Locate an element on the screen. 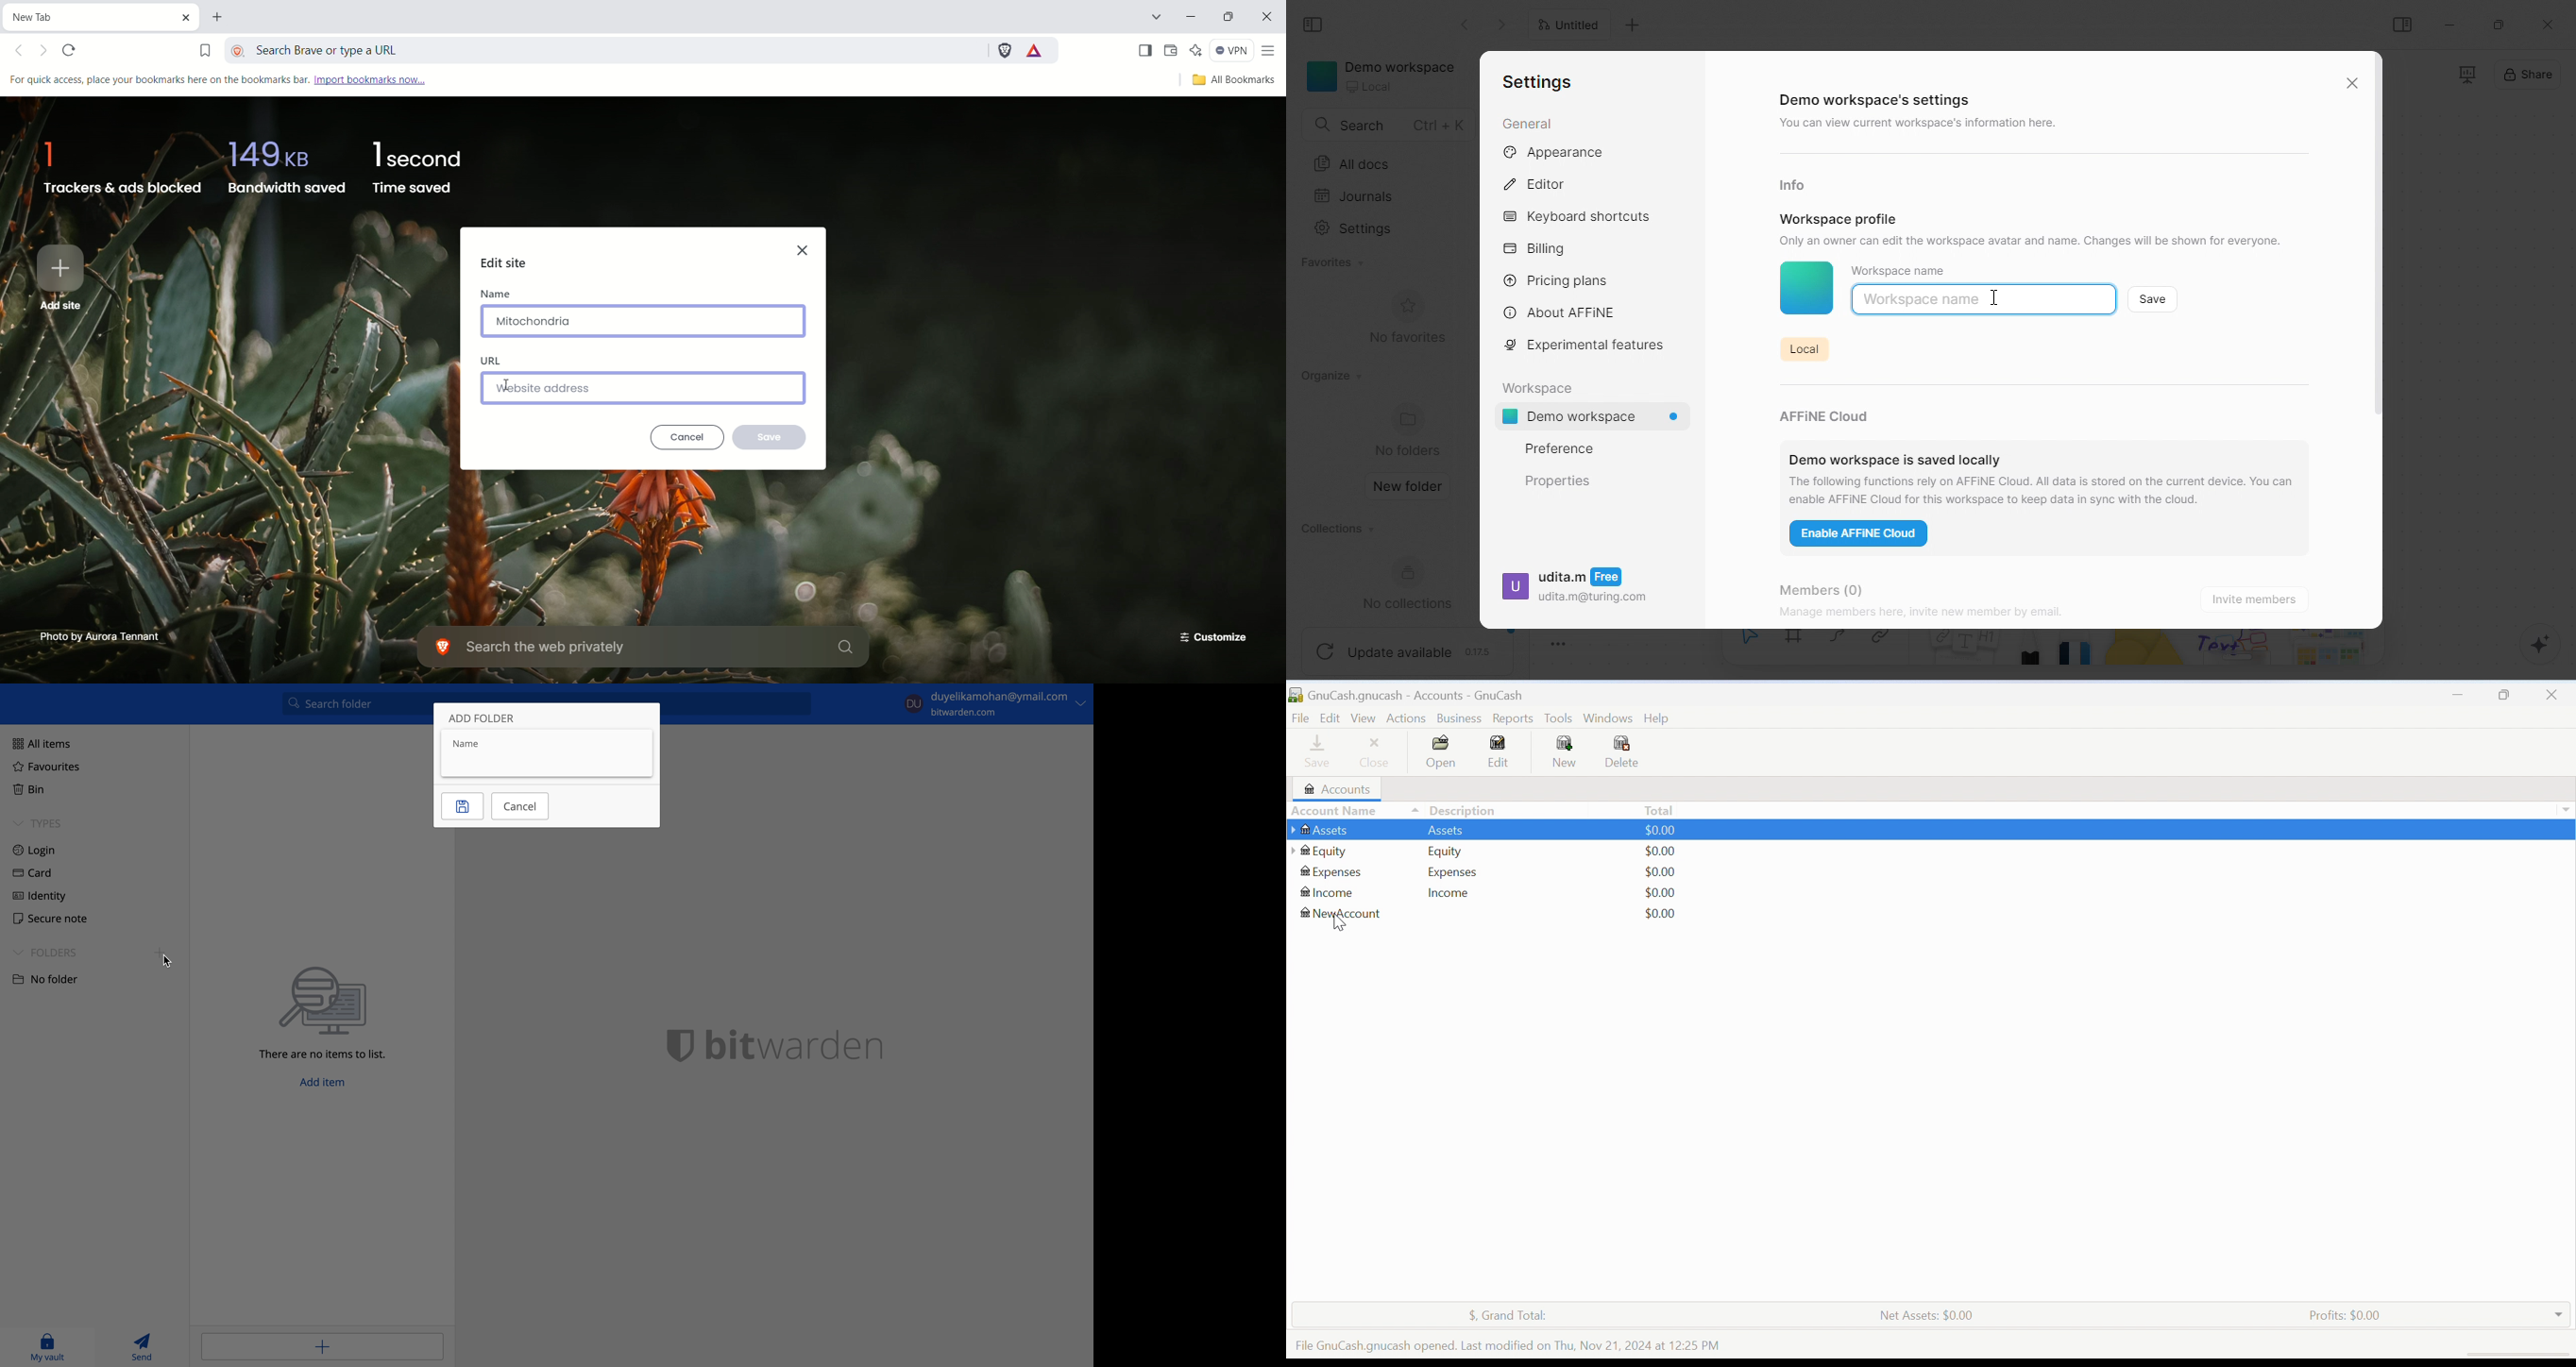  demo workspace is located at coordinates (1598, 418).